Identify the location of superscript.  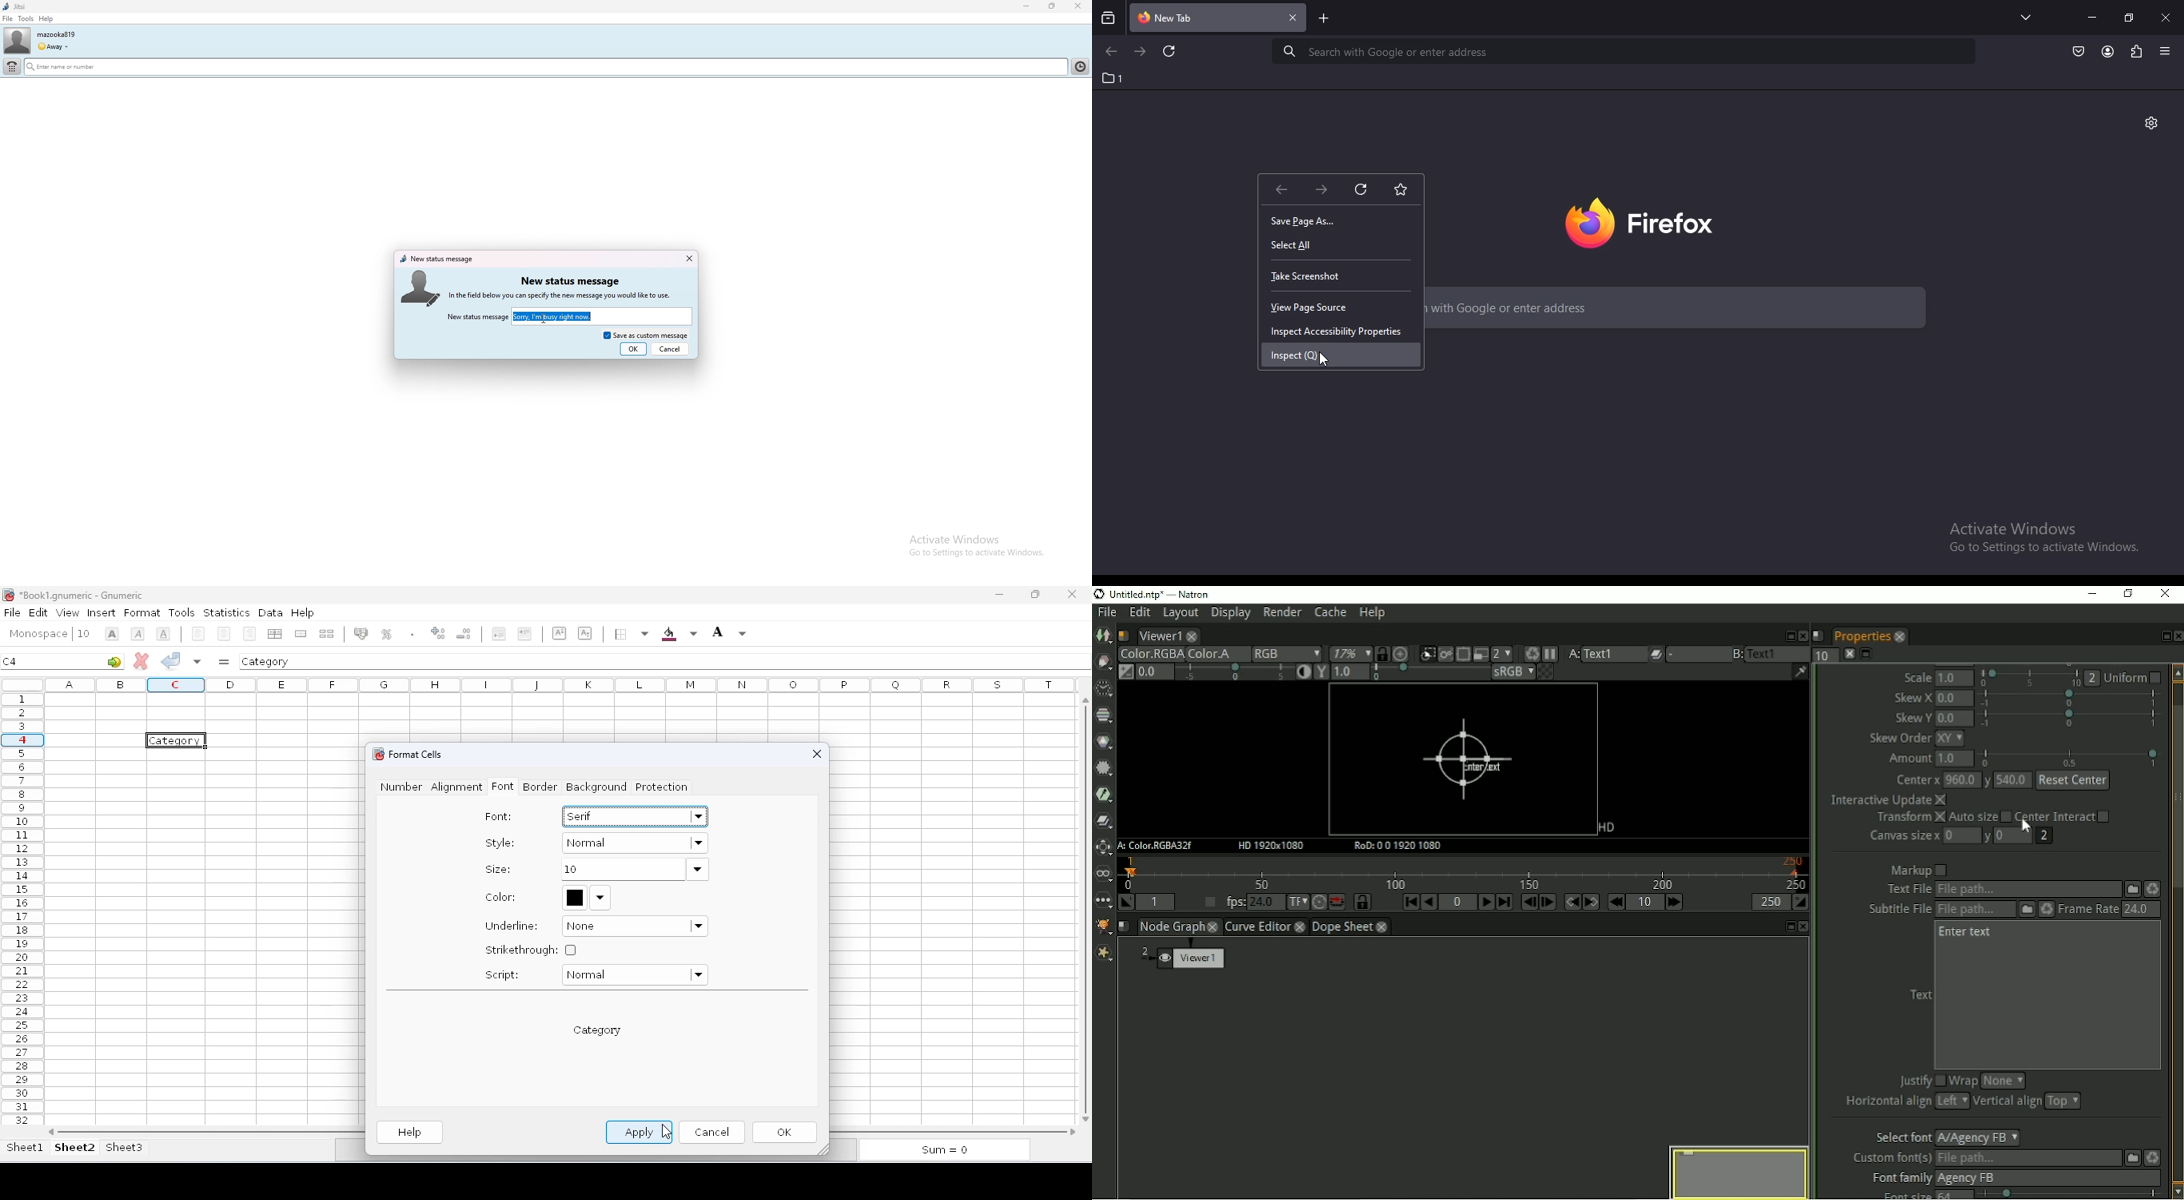
(560, 633).